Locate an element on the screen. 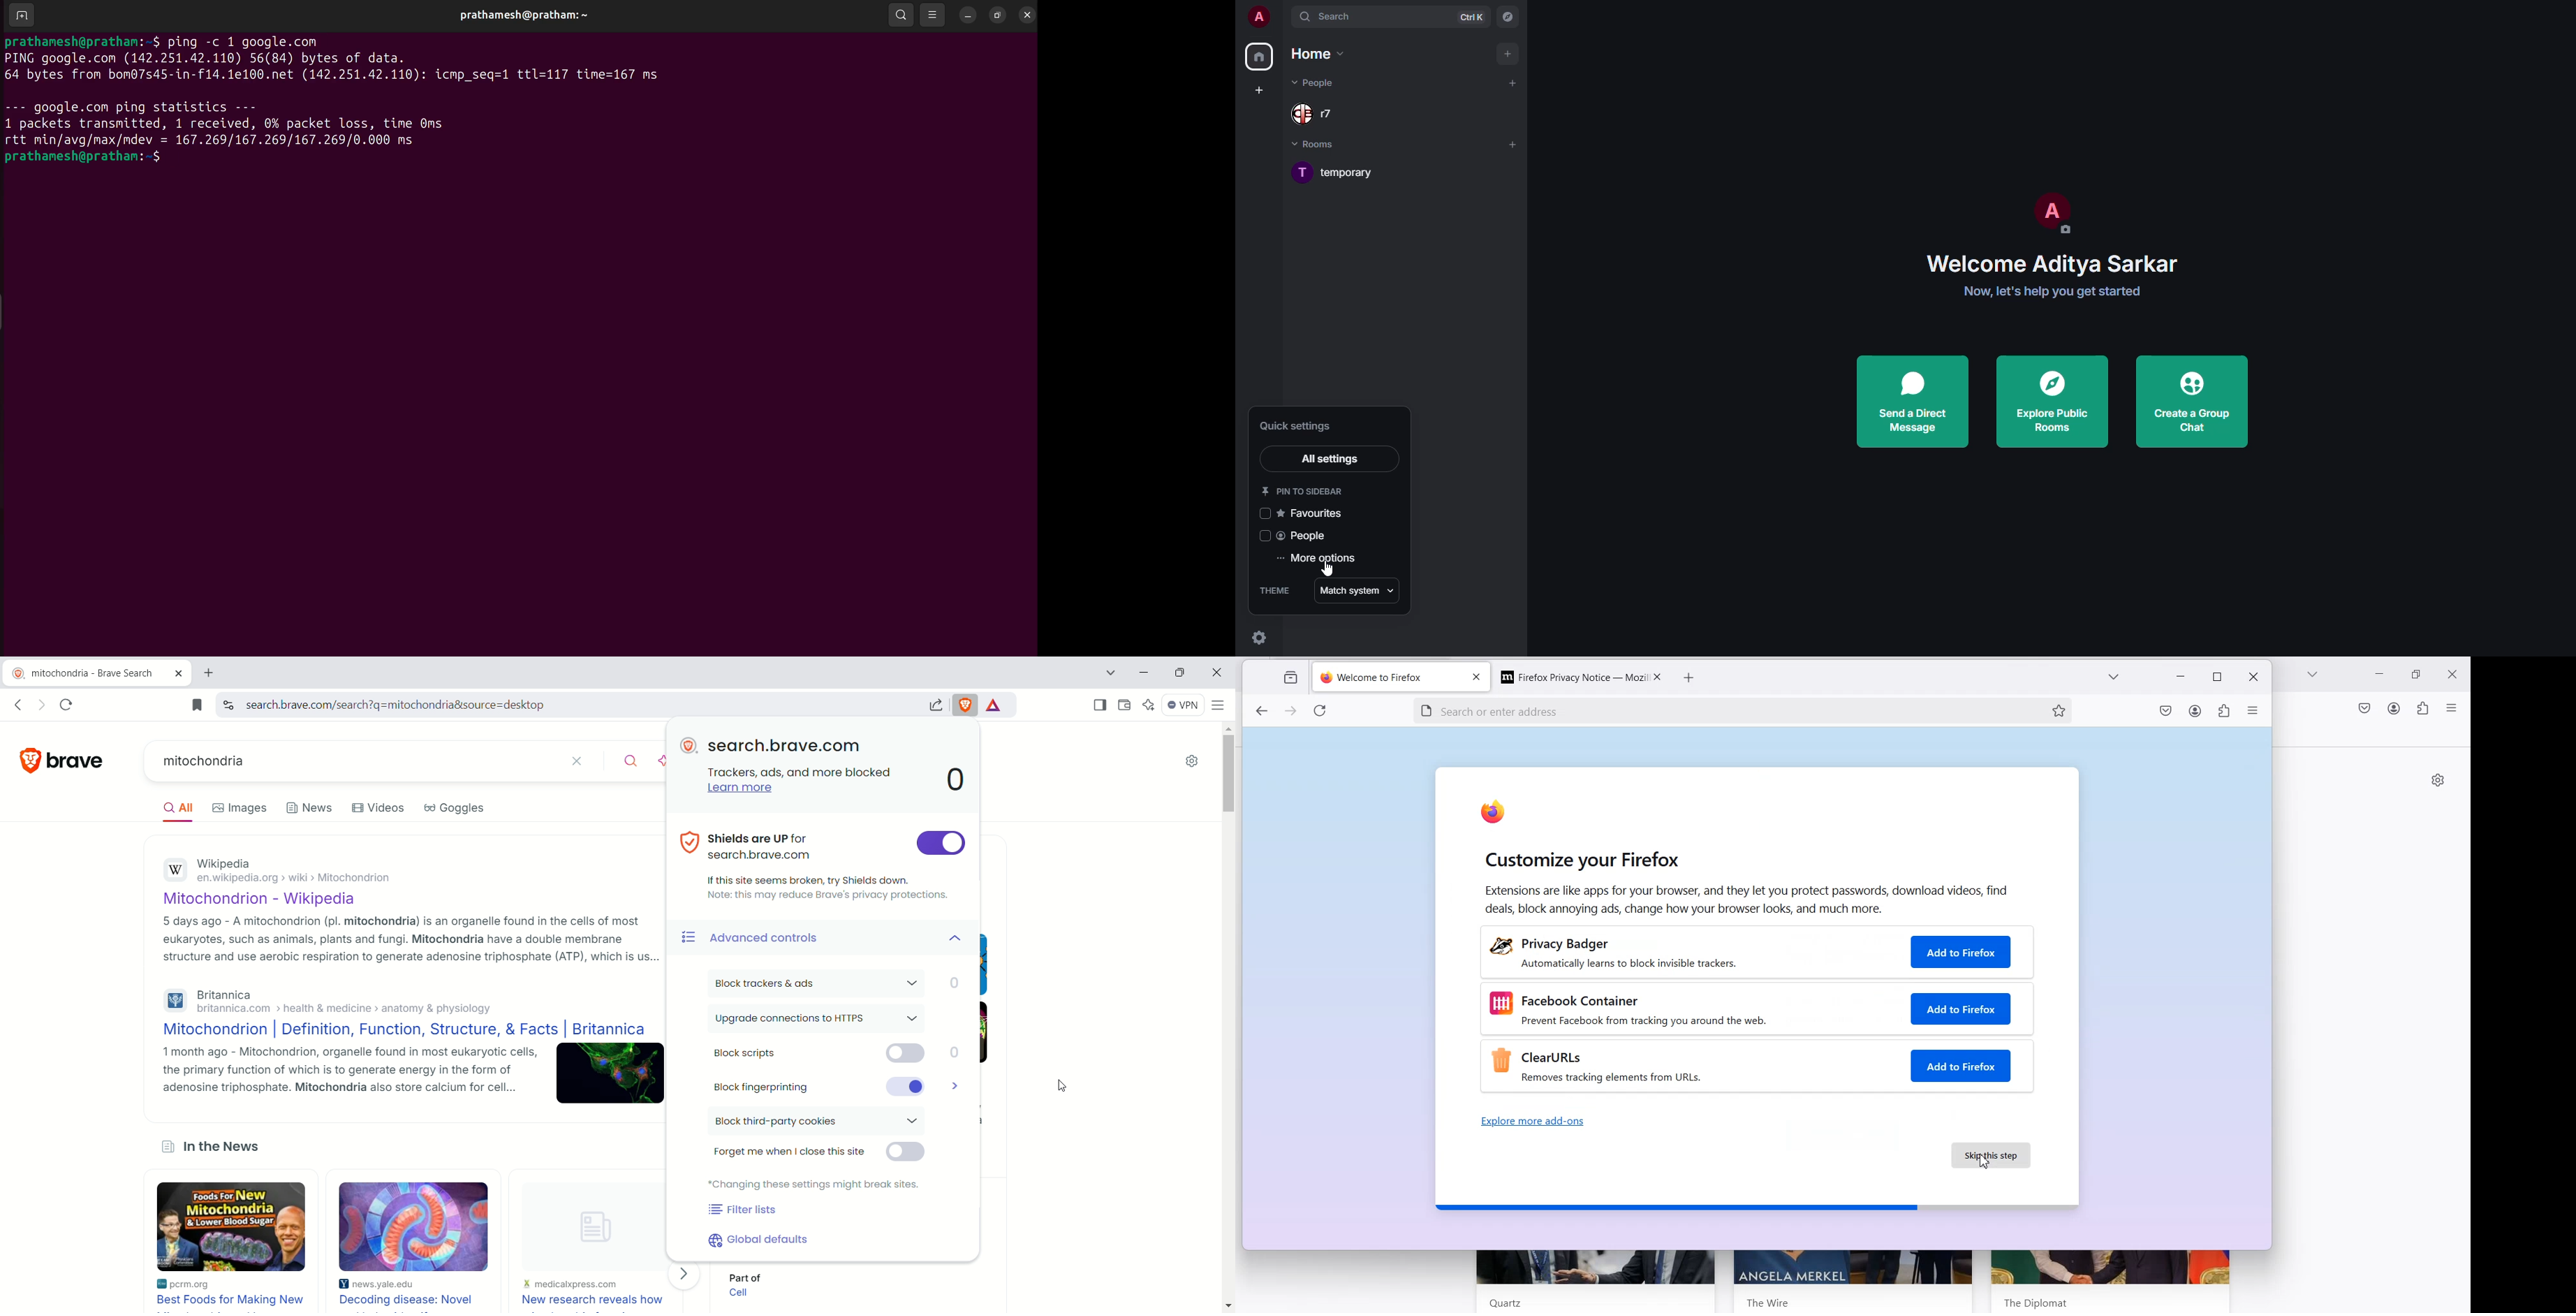 The width and height of the screenshot is (2576, 1316). home is located at coordinates (1320, 54).